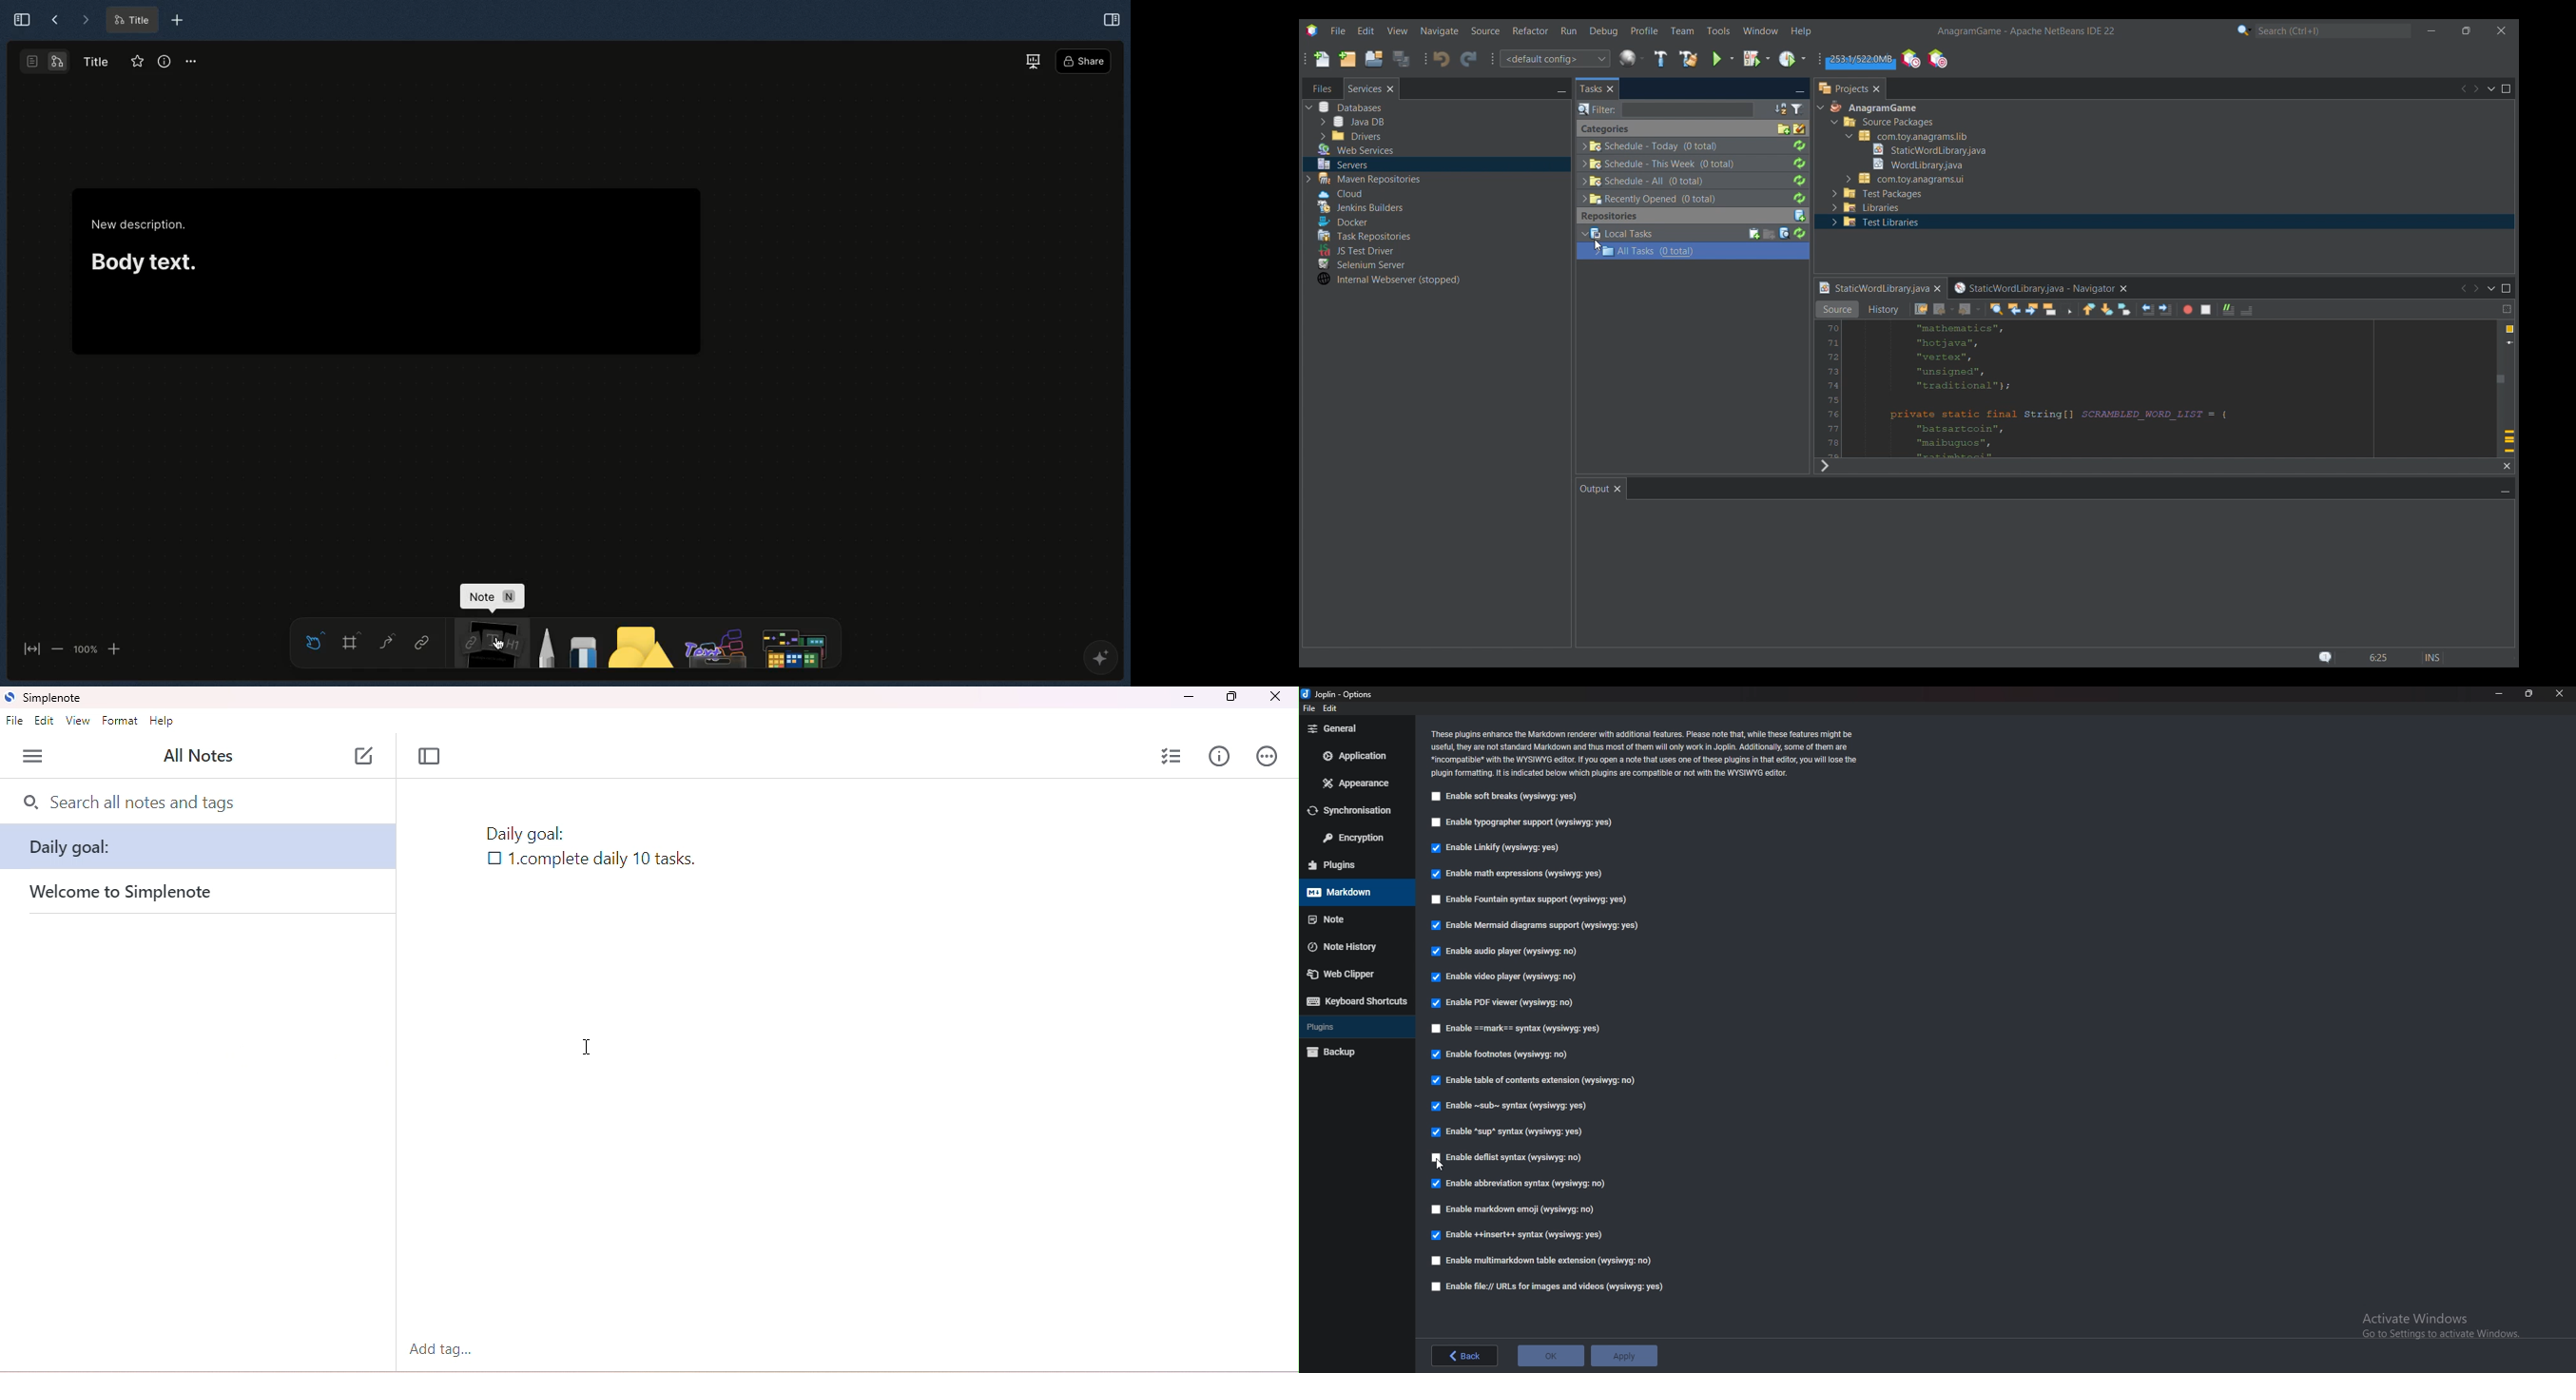 The image size is (2576, 1400). What do you see at coordinates (1600, 86) in the screenshot?
I see `` at bounding box center [1600, 86].